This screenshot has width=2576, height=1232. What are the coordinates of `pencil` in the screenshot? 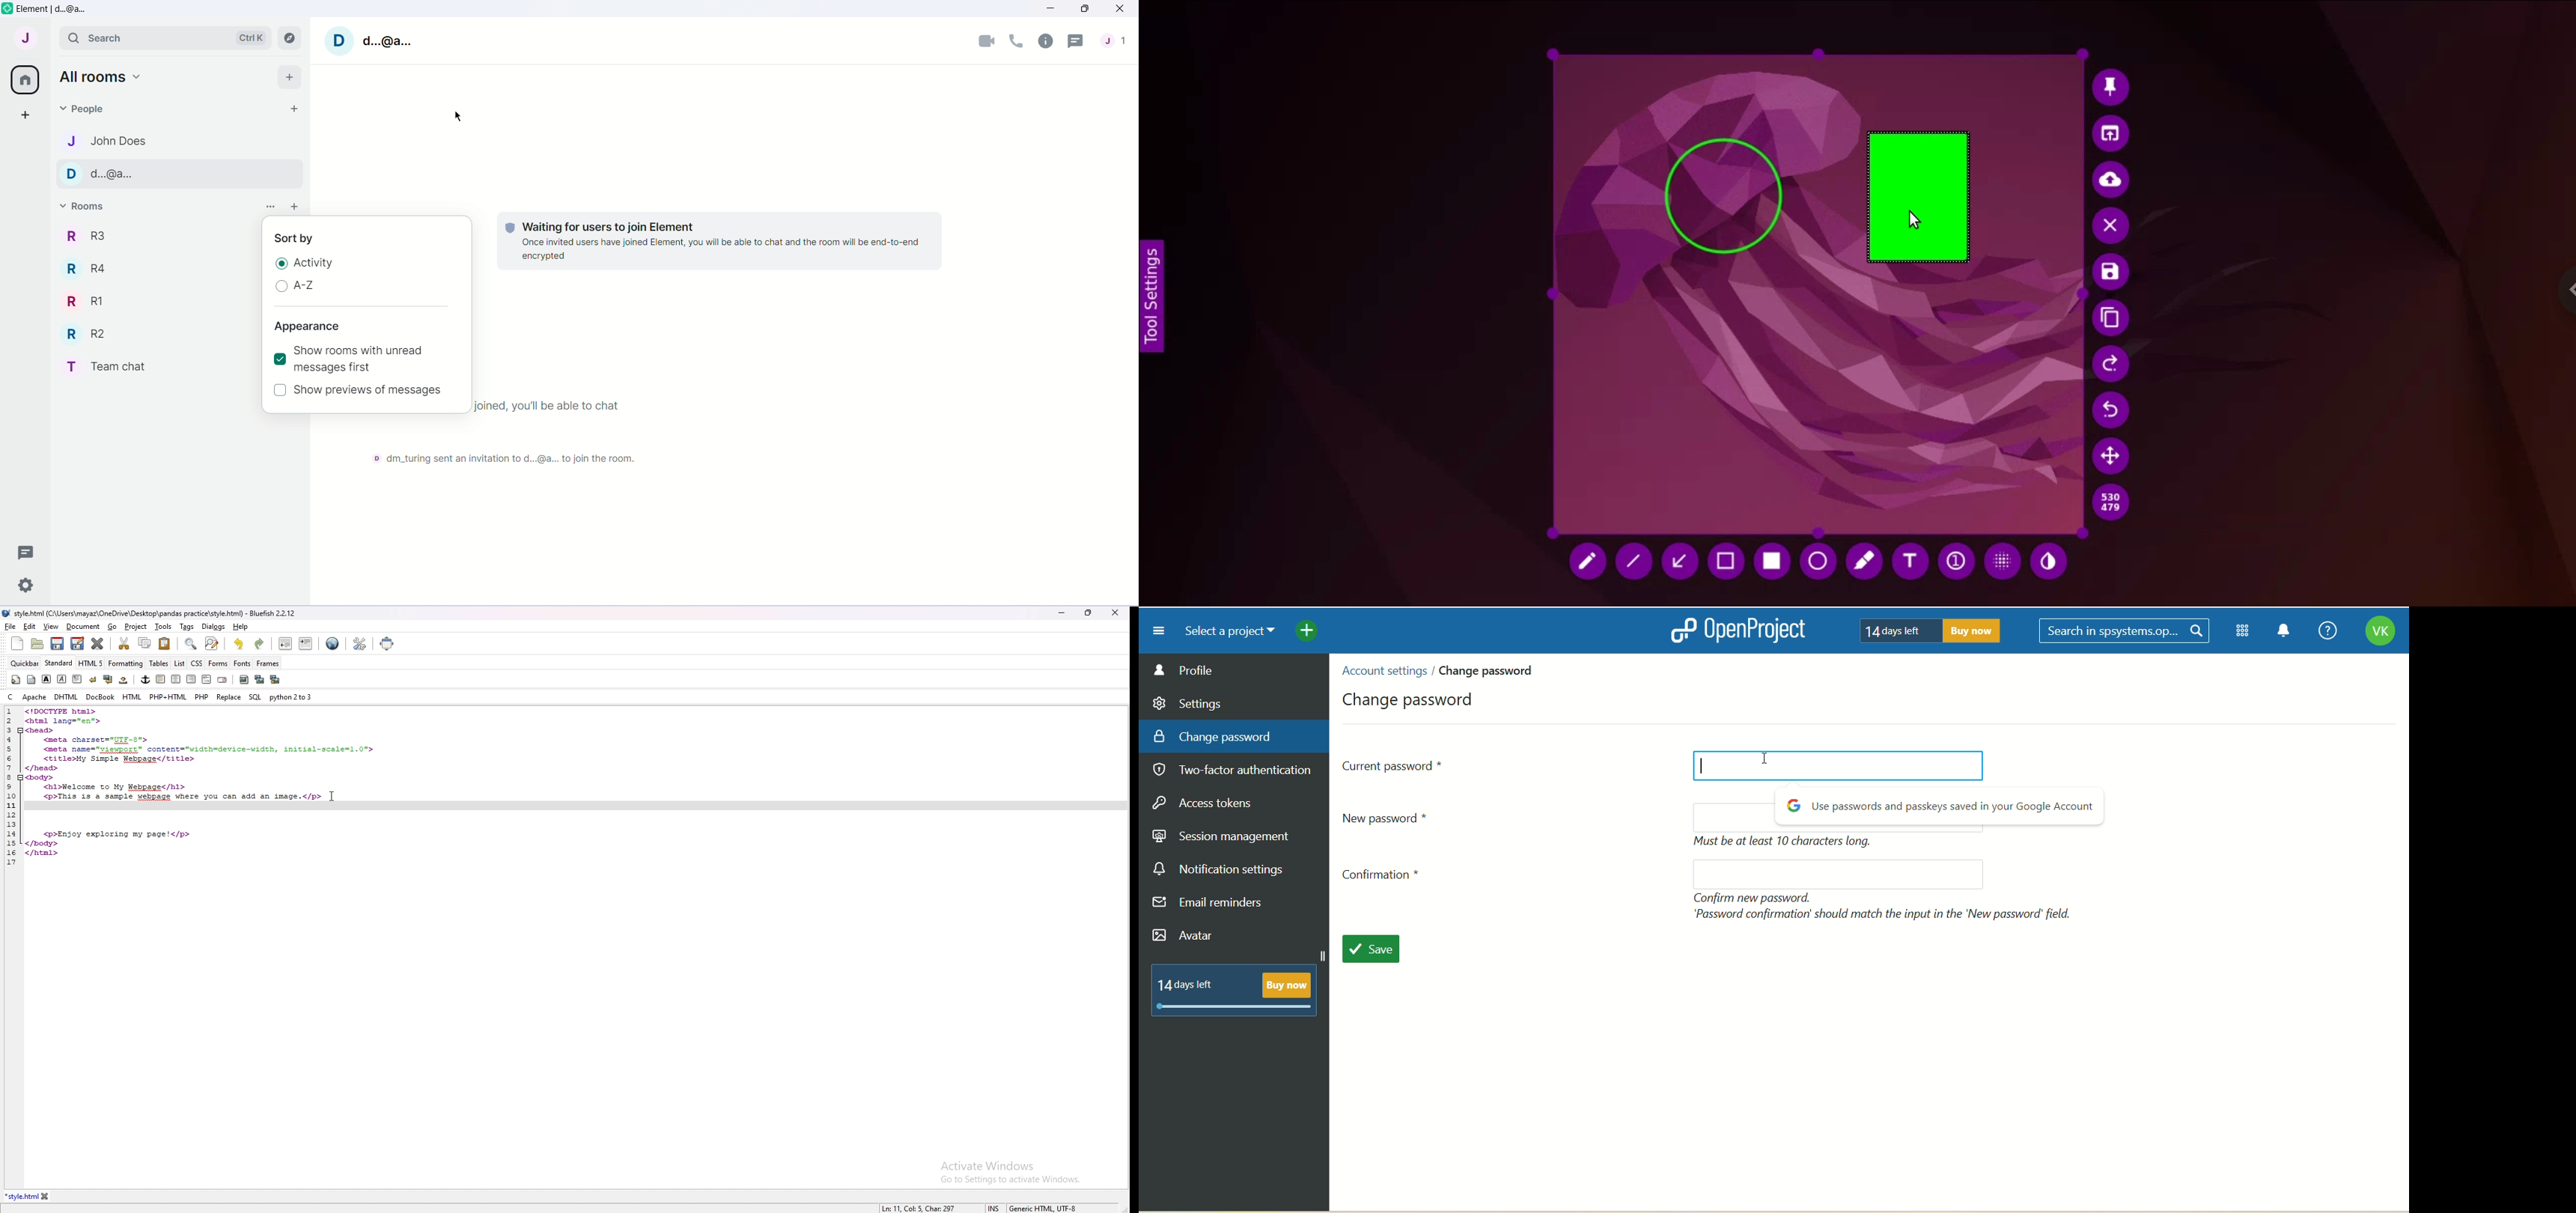 It's located at (1589, 562).